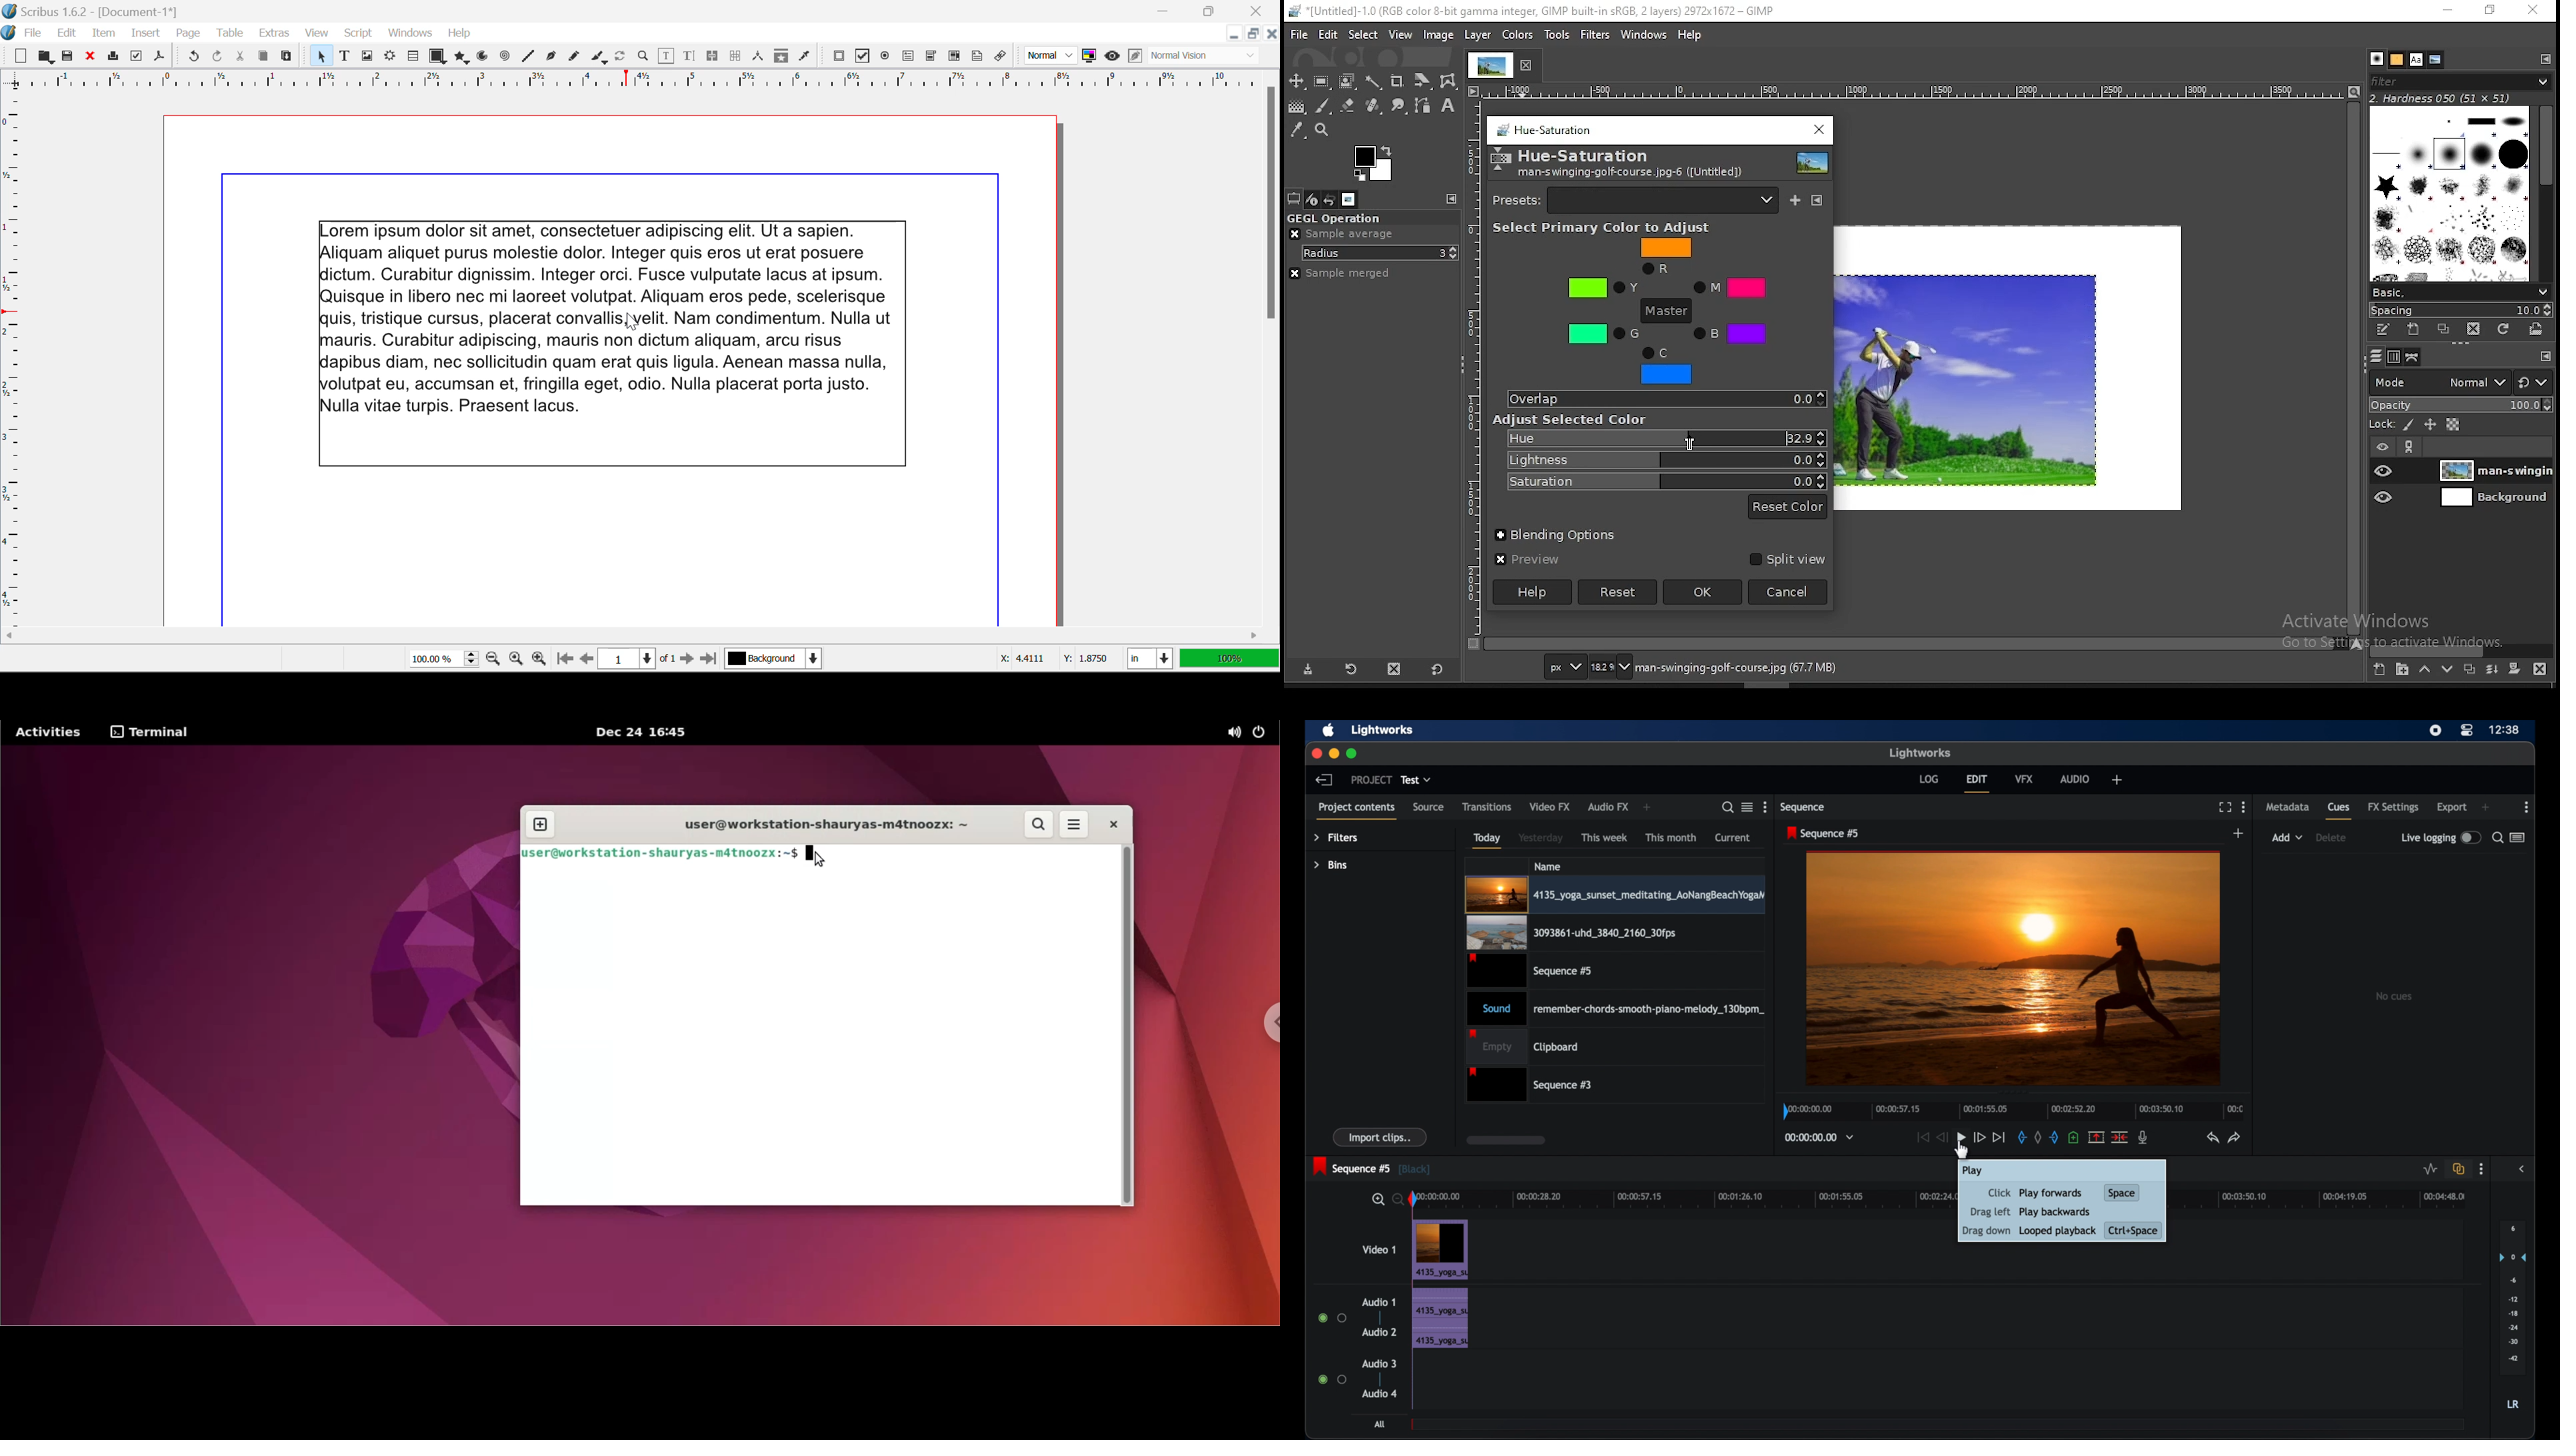 This screenshot has height=1456, width=2576. I want to click on Copy Item Properties, so click(781, 57).